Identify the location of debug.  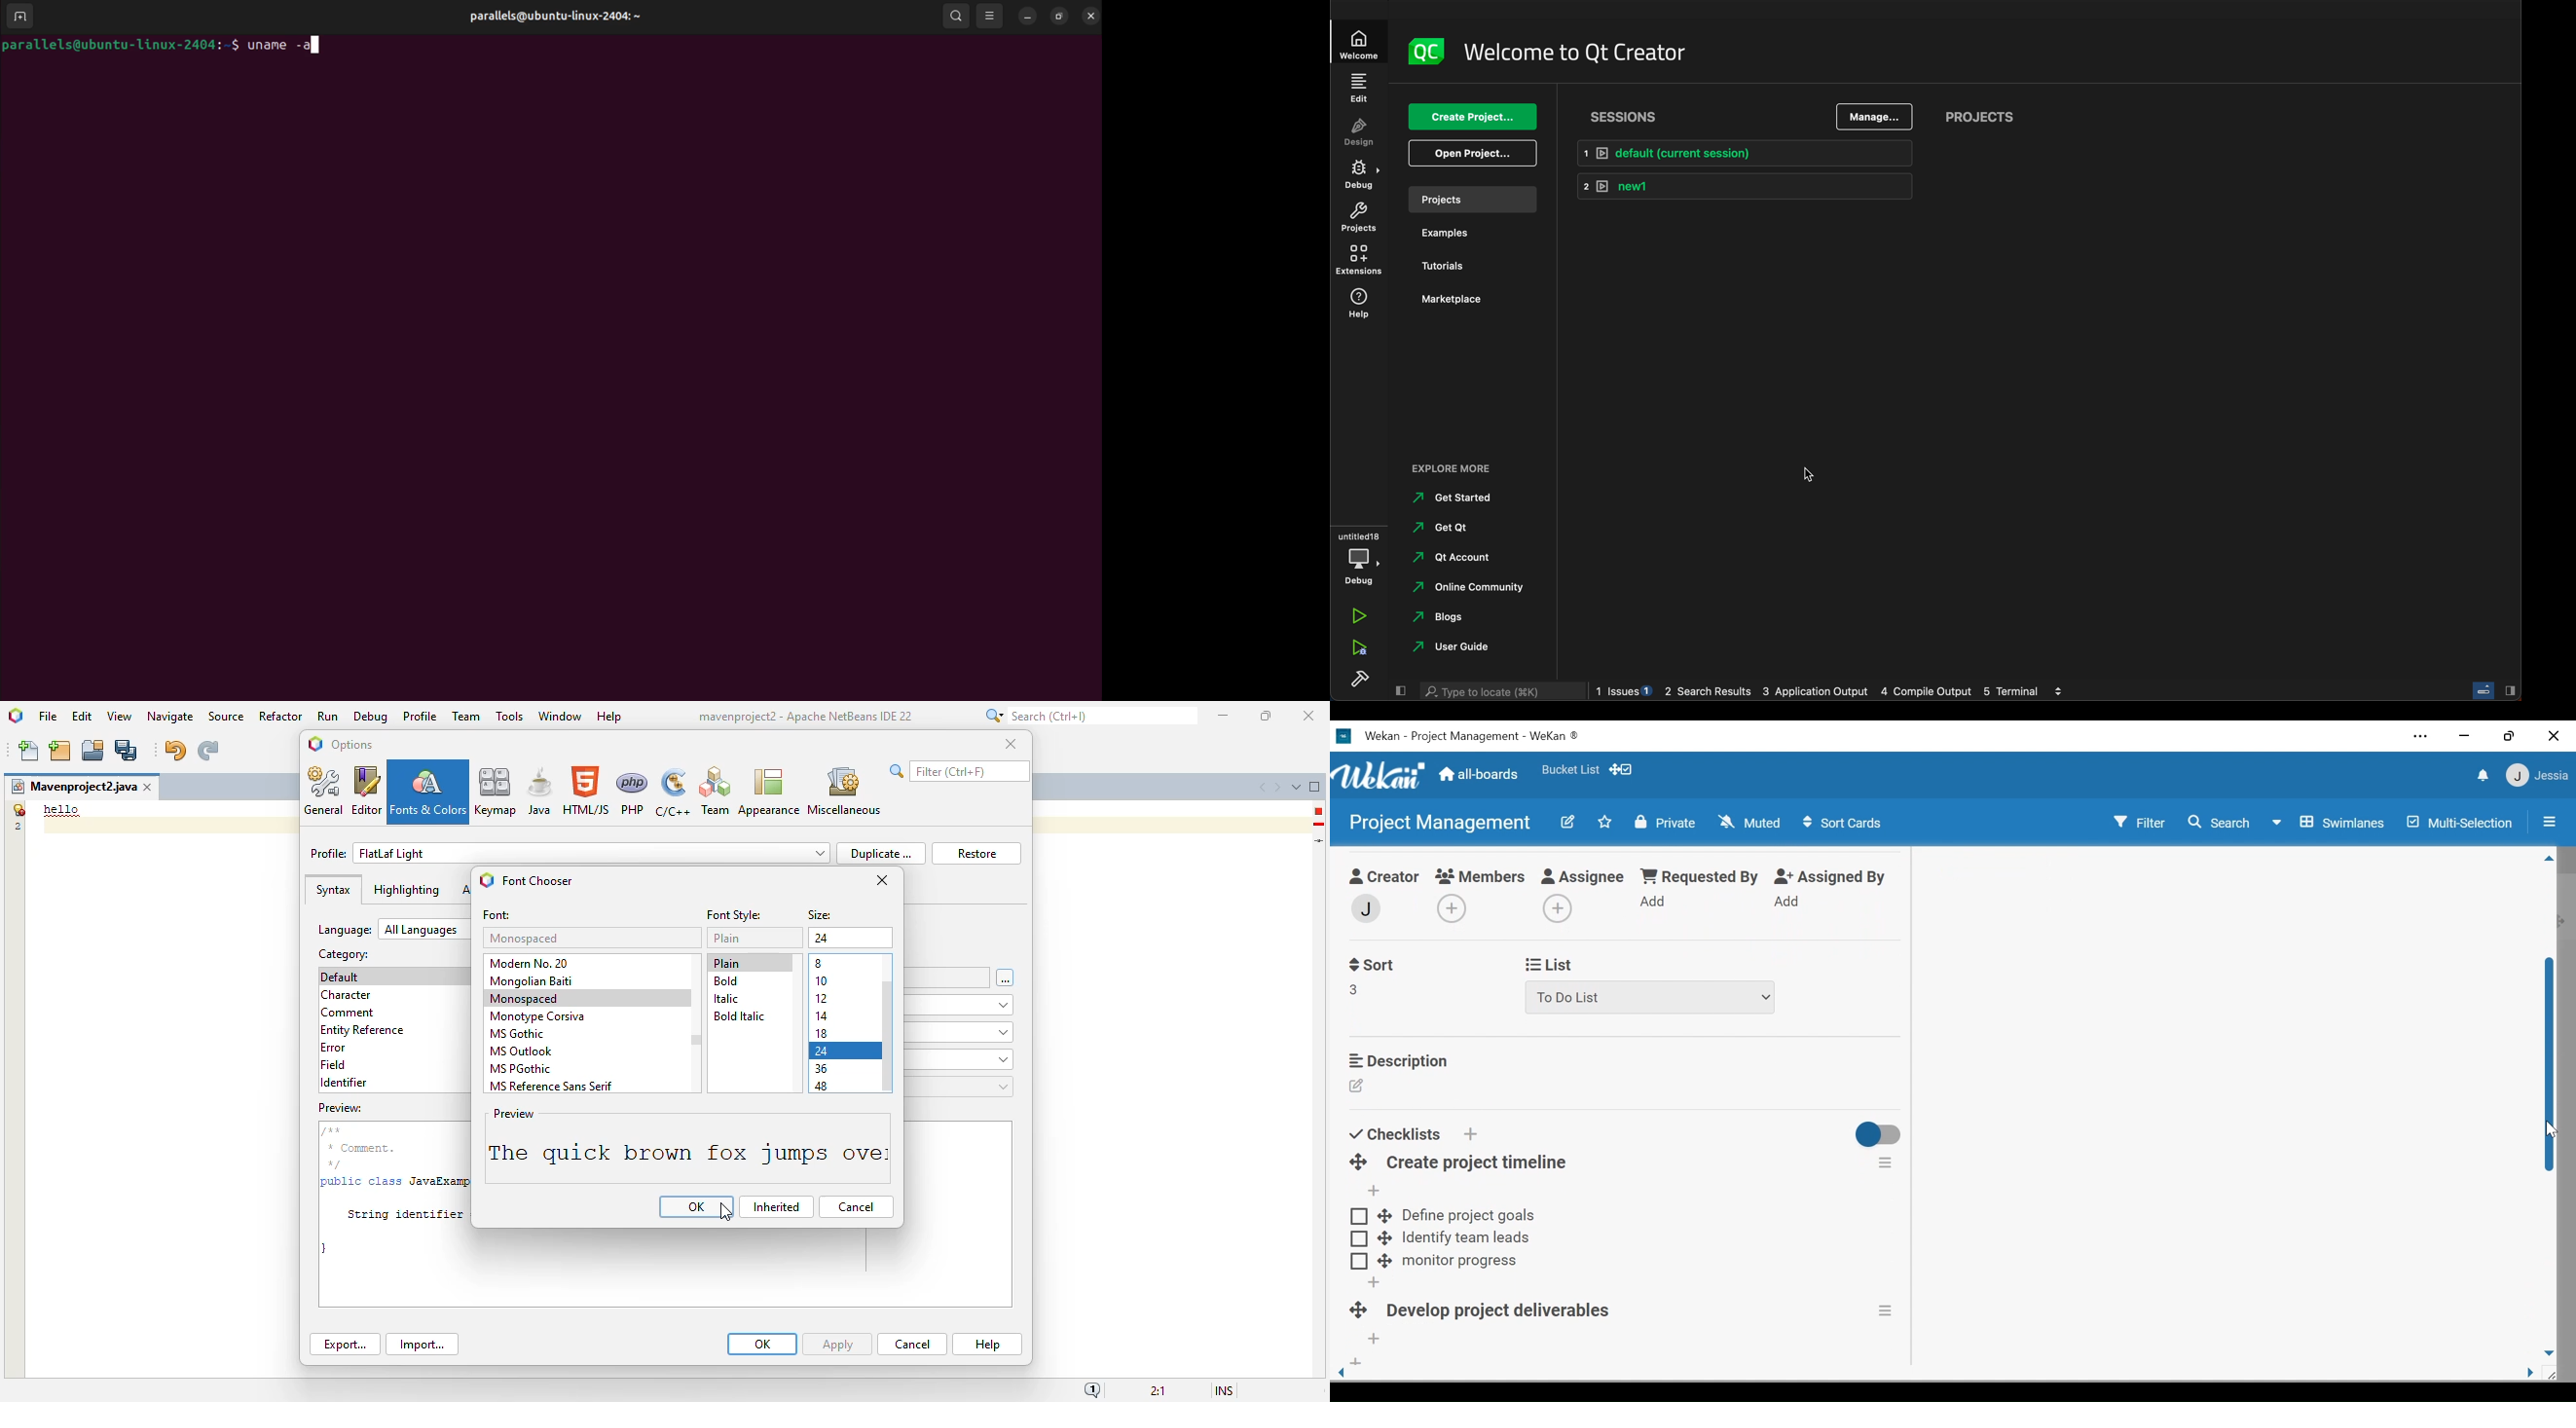
(1360, 173).